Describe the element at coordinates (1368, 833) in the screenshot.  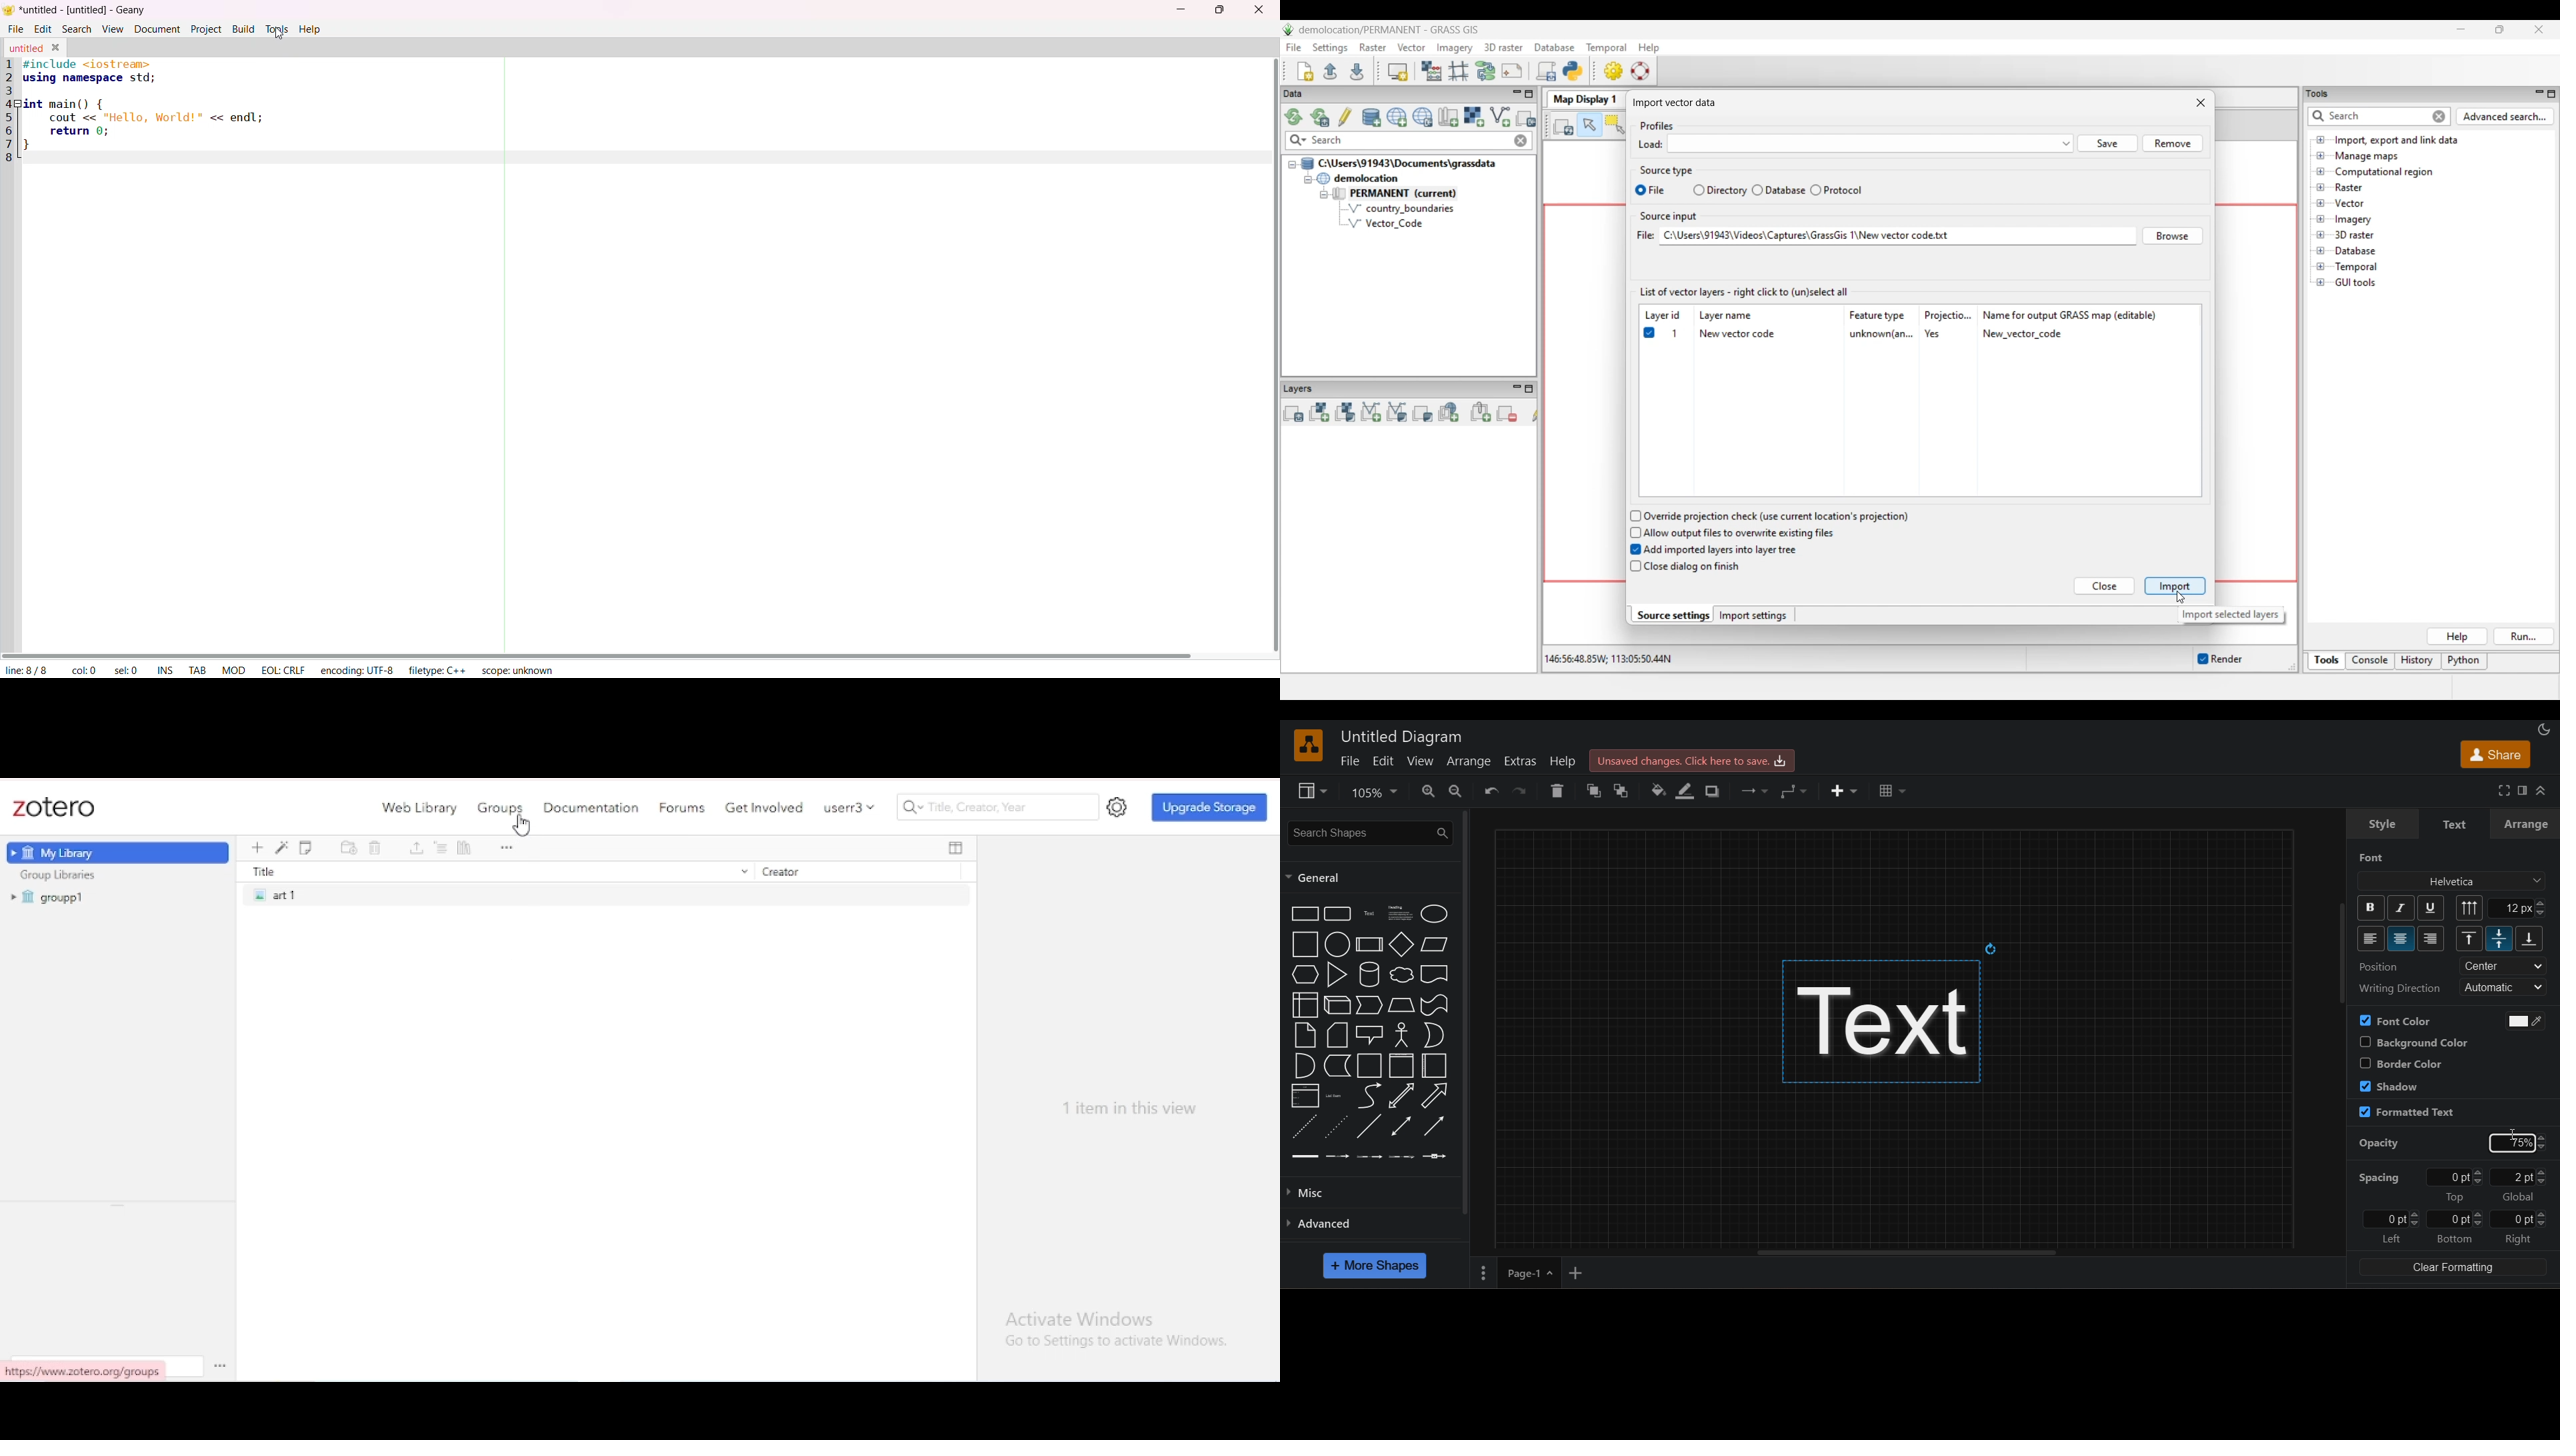
I see `search shapes` at that location.